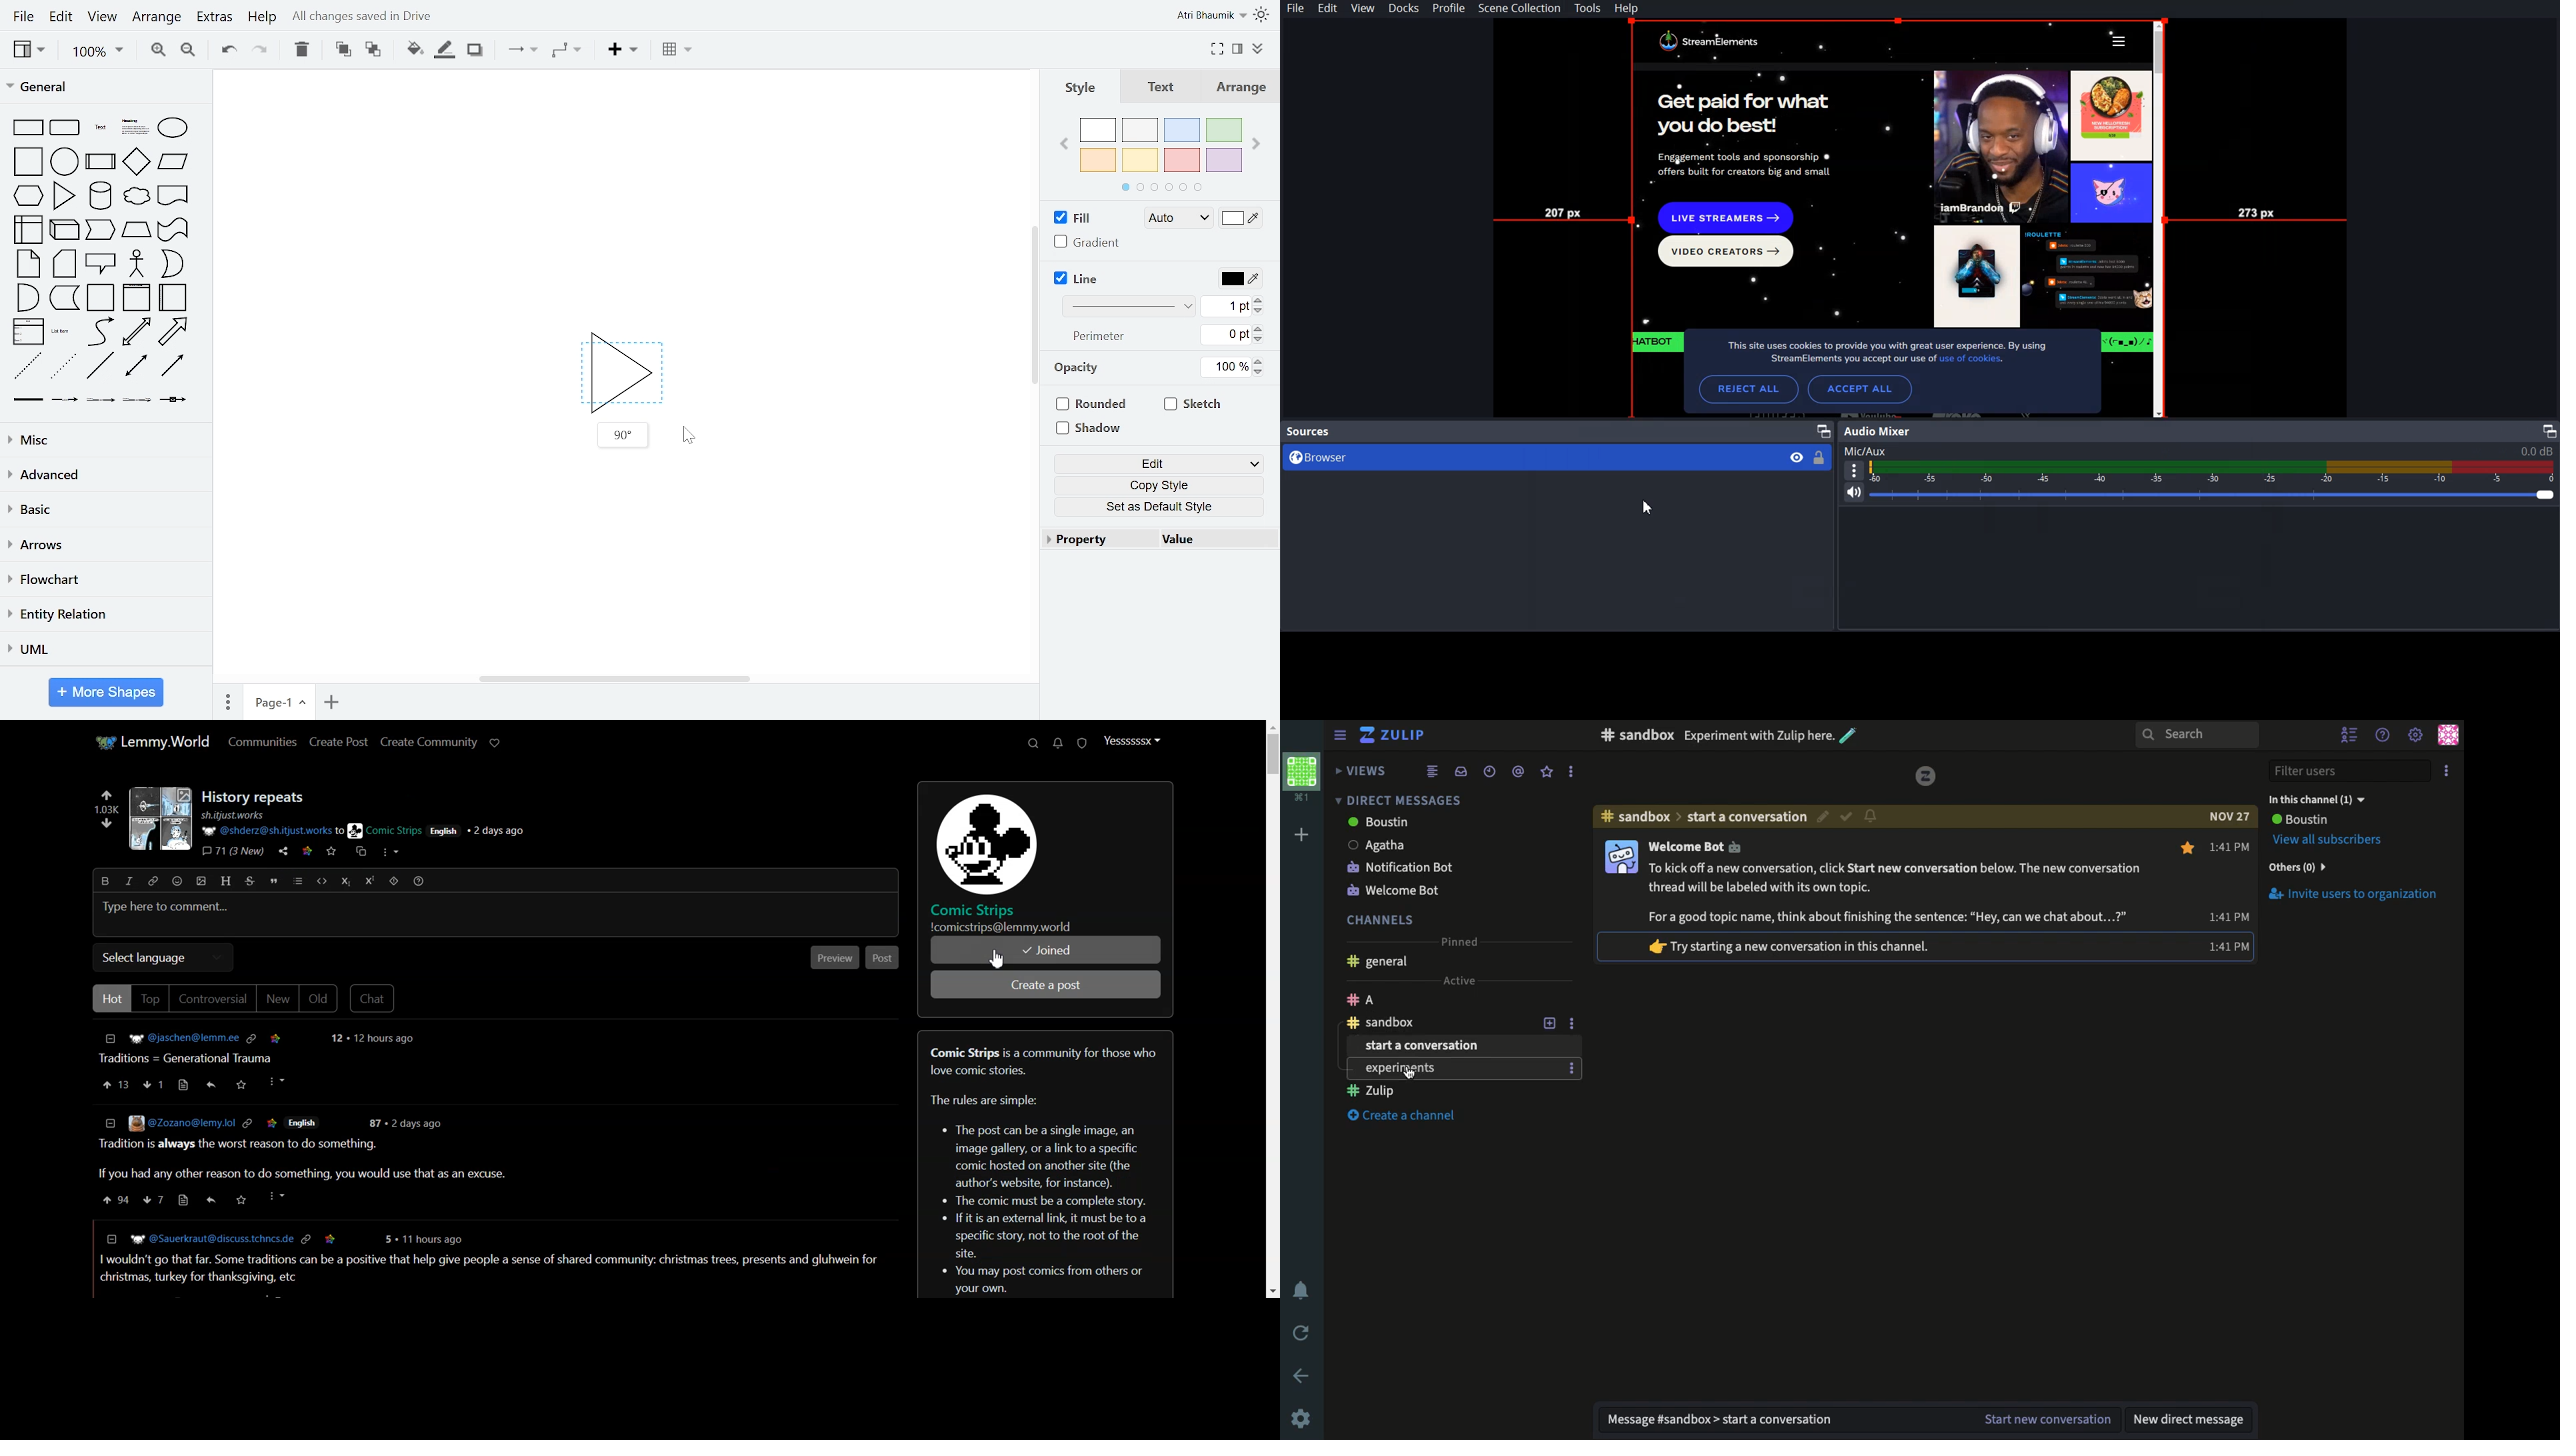  What do you see at coordinates (1923, 219) in the screenshot?
I see `File Preview mode` at bounding box center [1923, 219].